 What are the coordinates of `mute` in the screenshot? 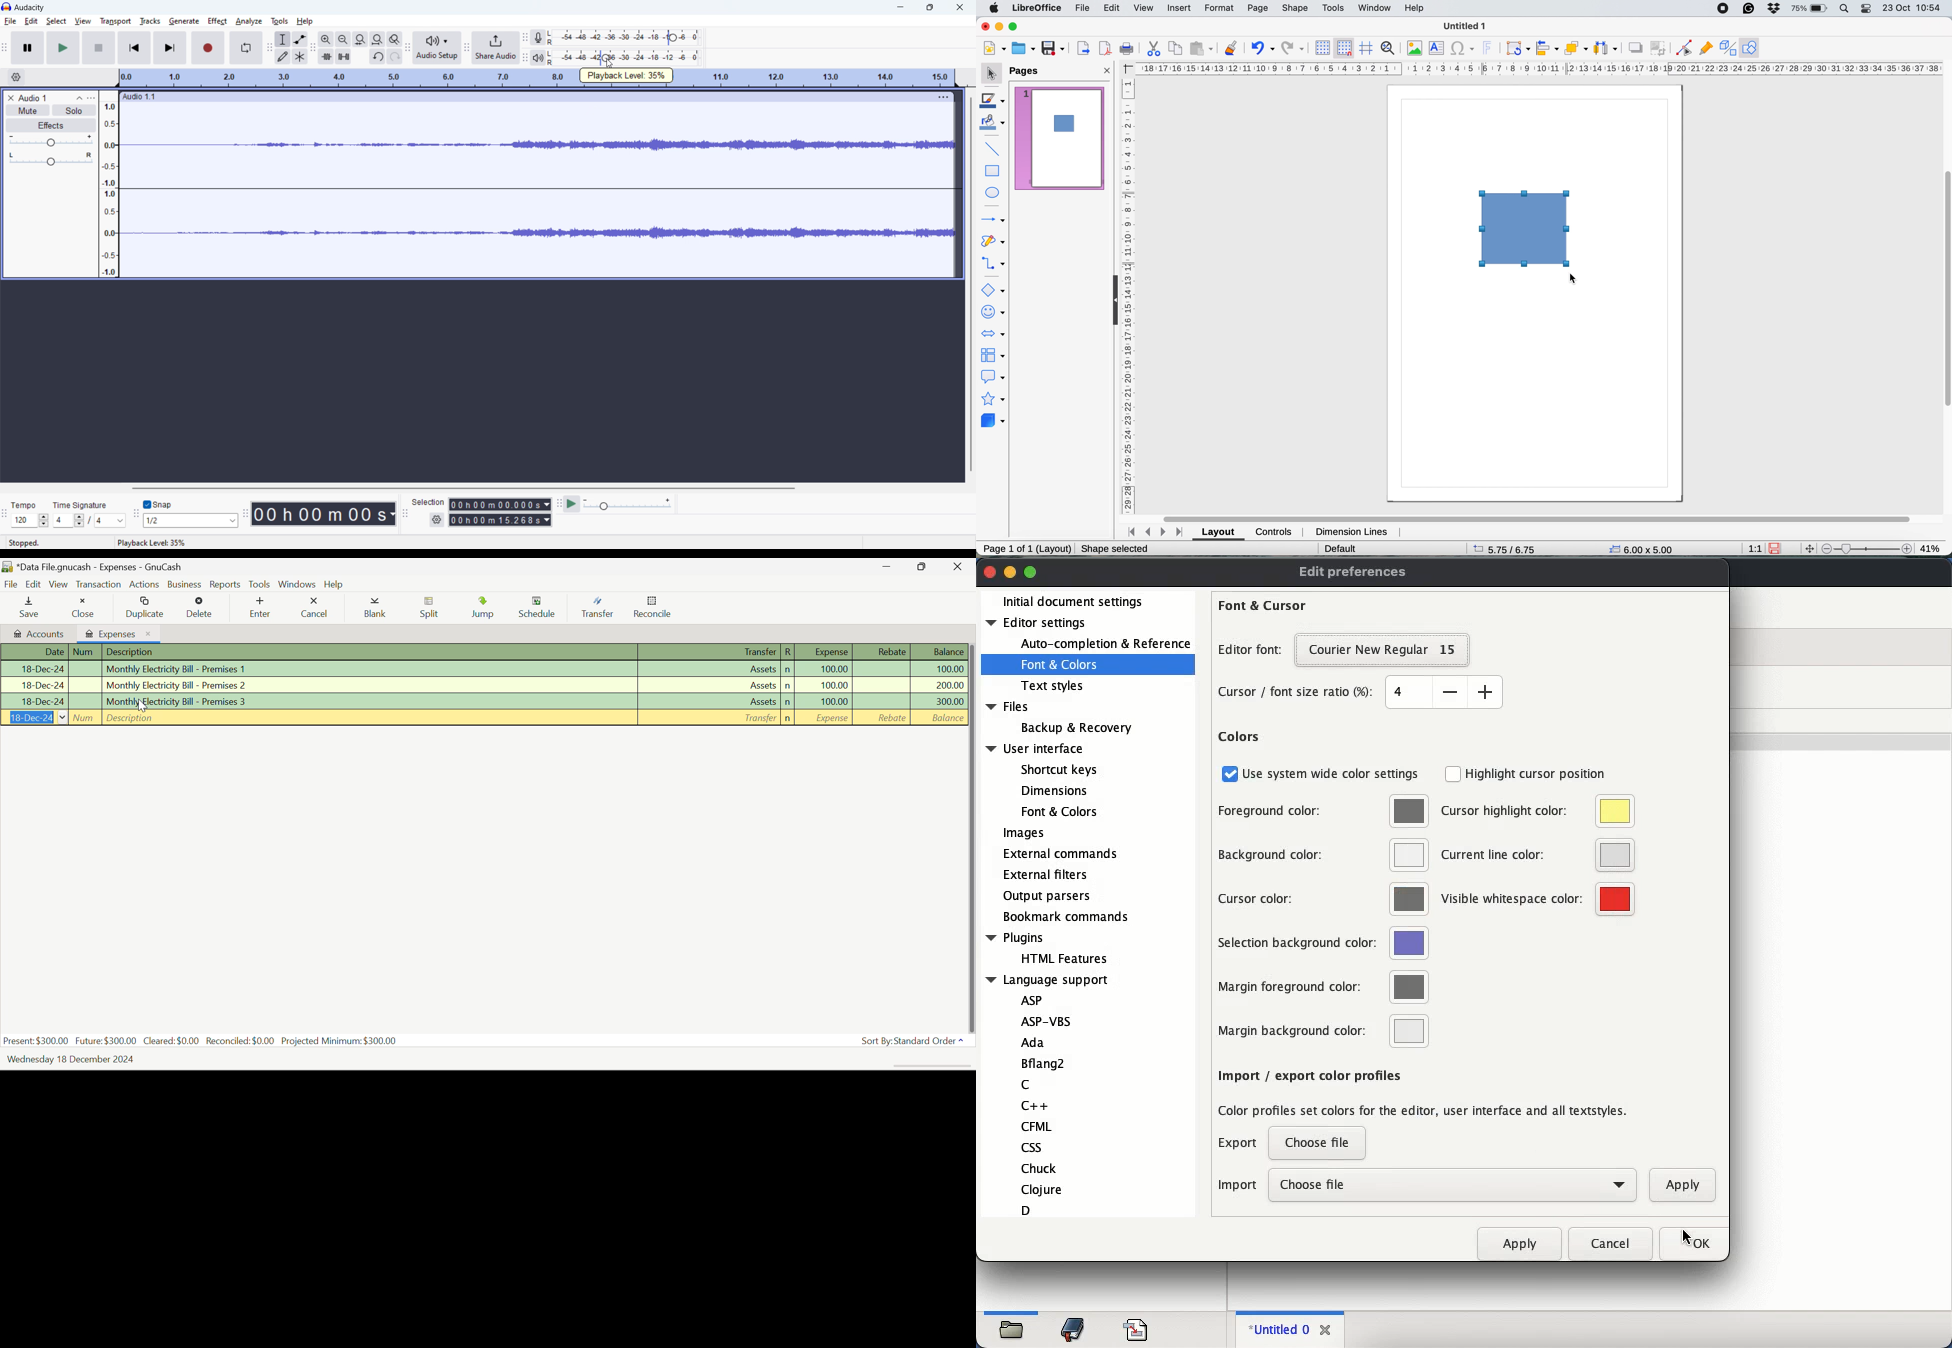 It's located at (28, 110).